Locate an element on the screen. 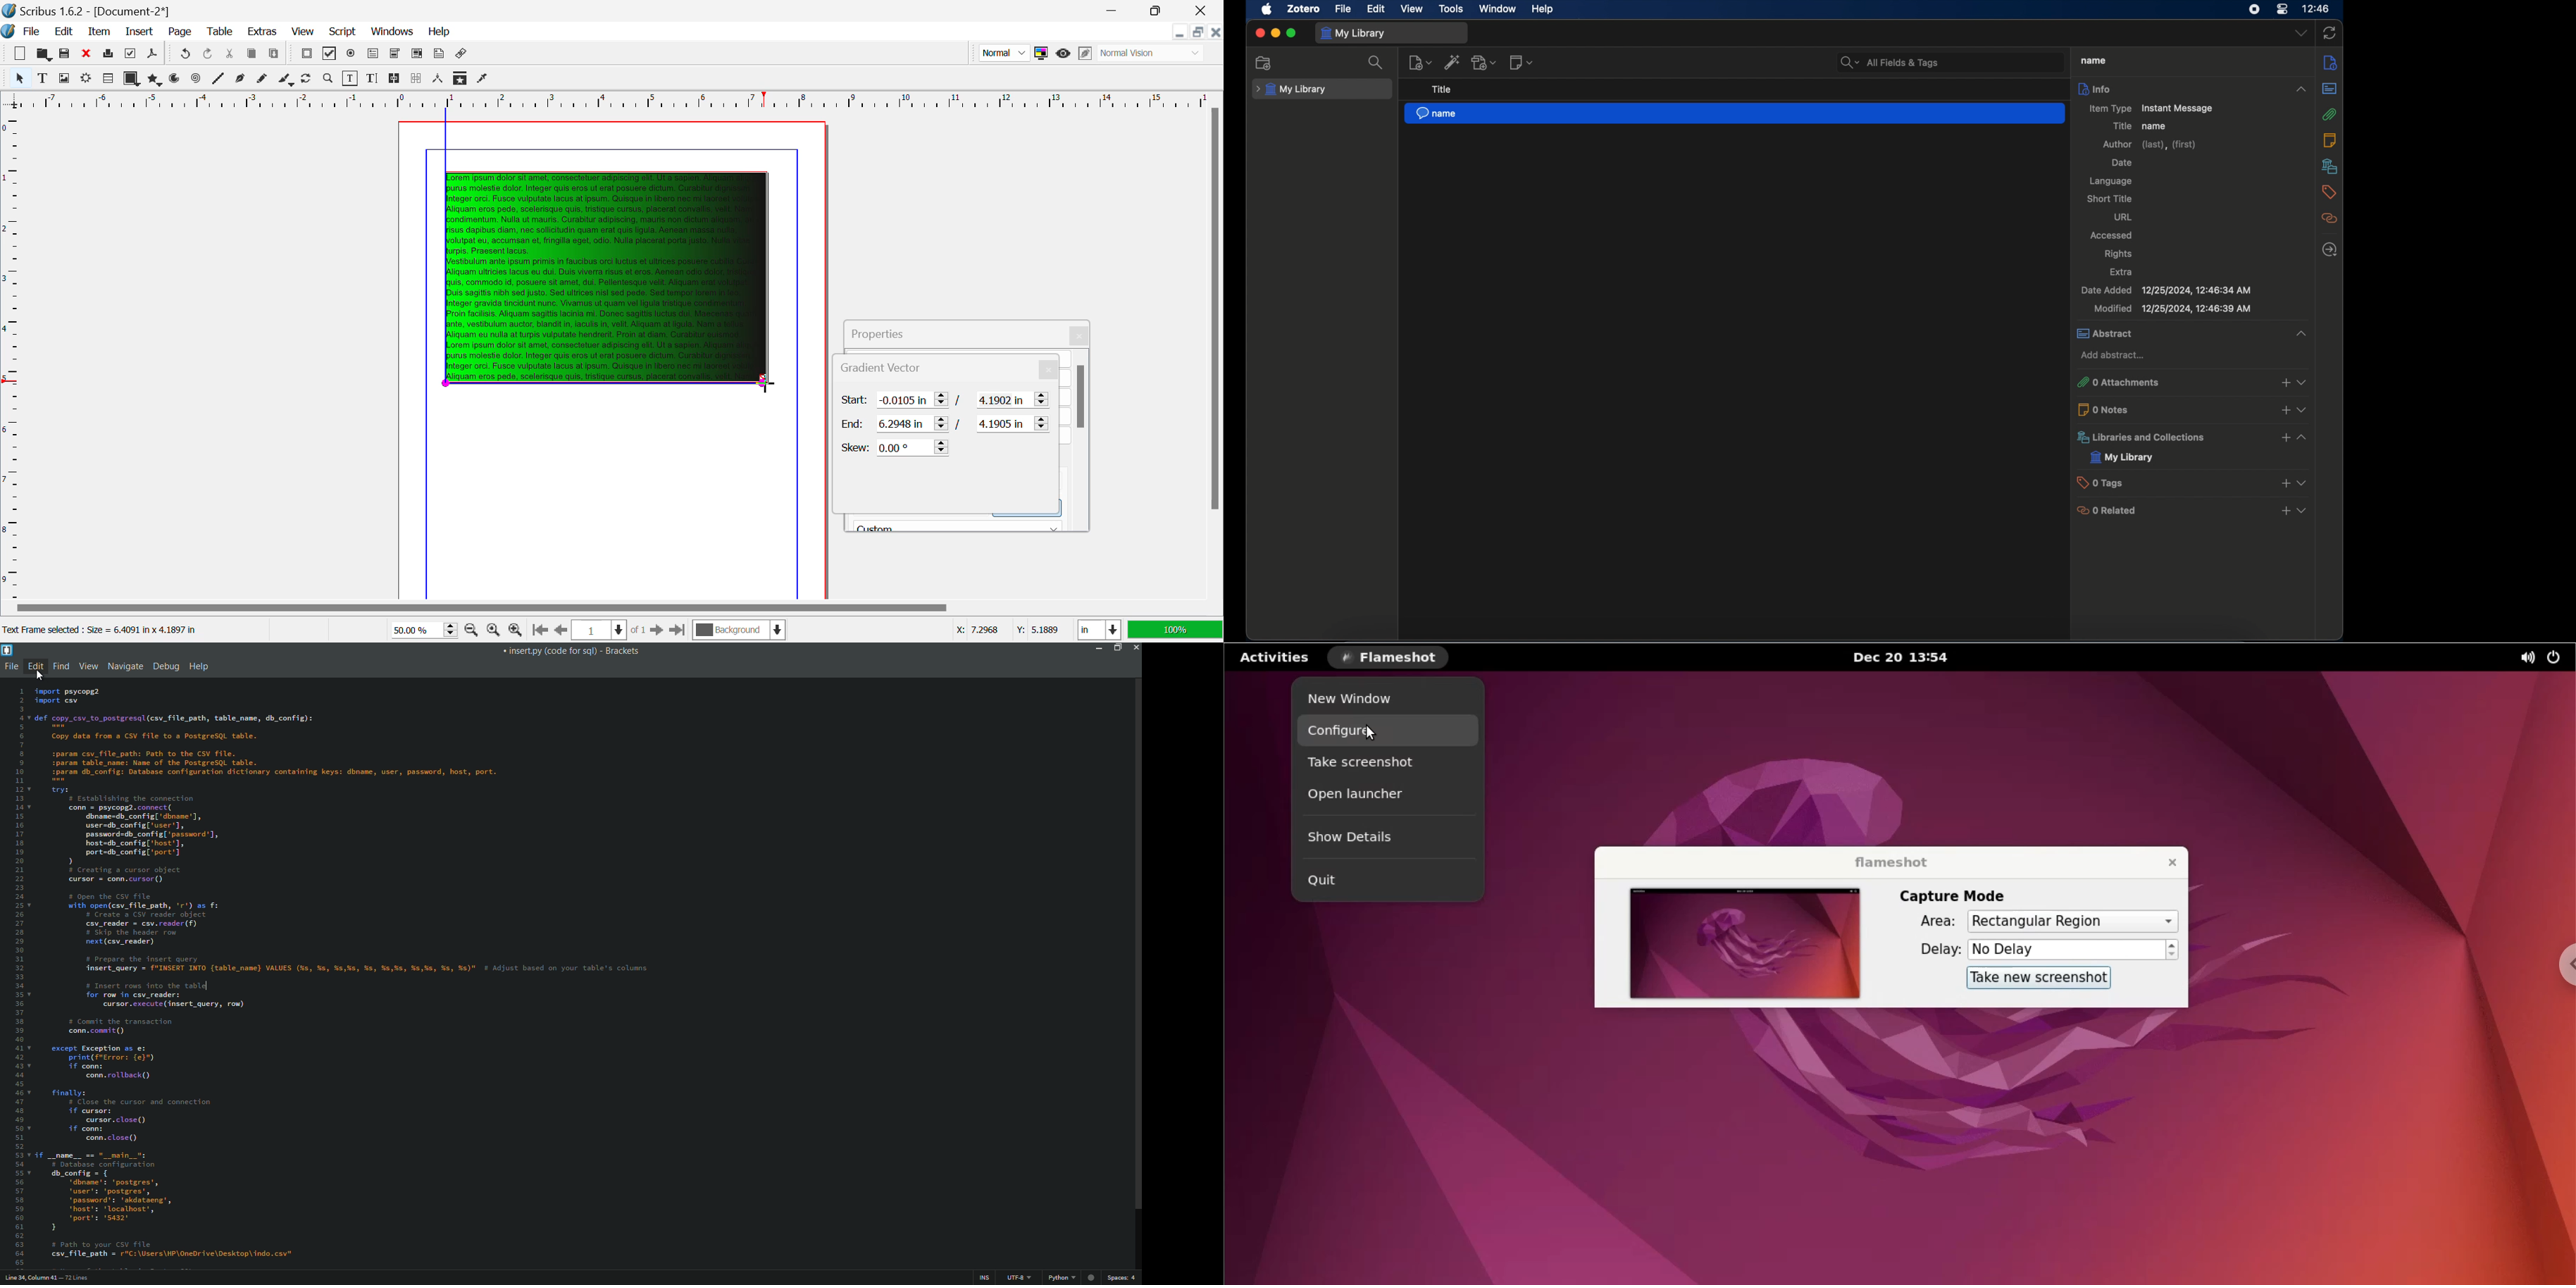  close app is located at coordinates (1135, 648).